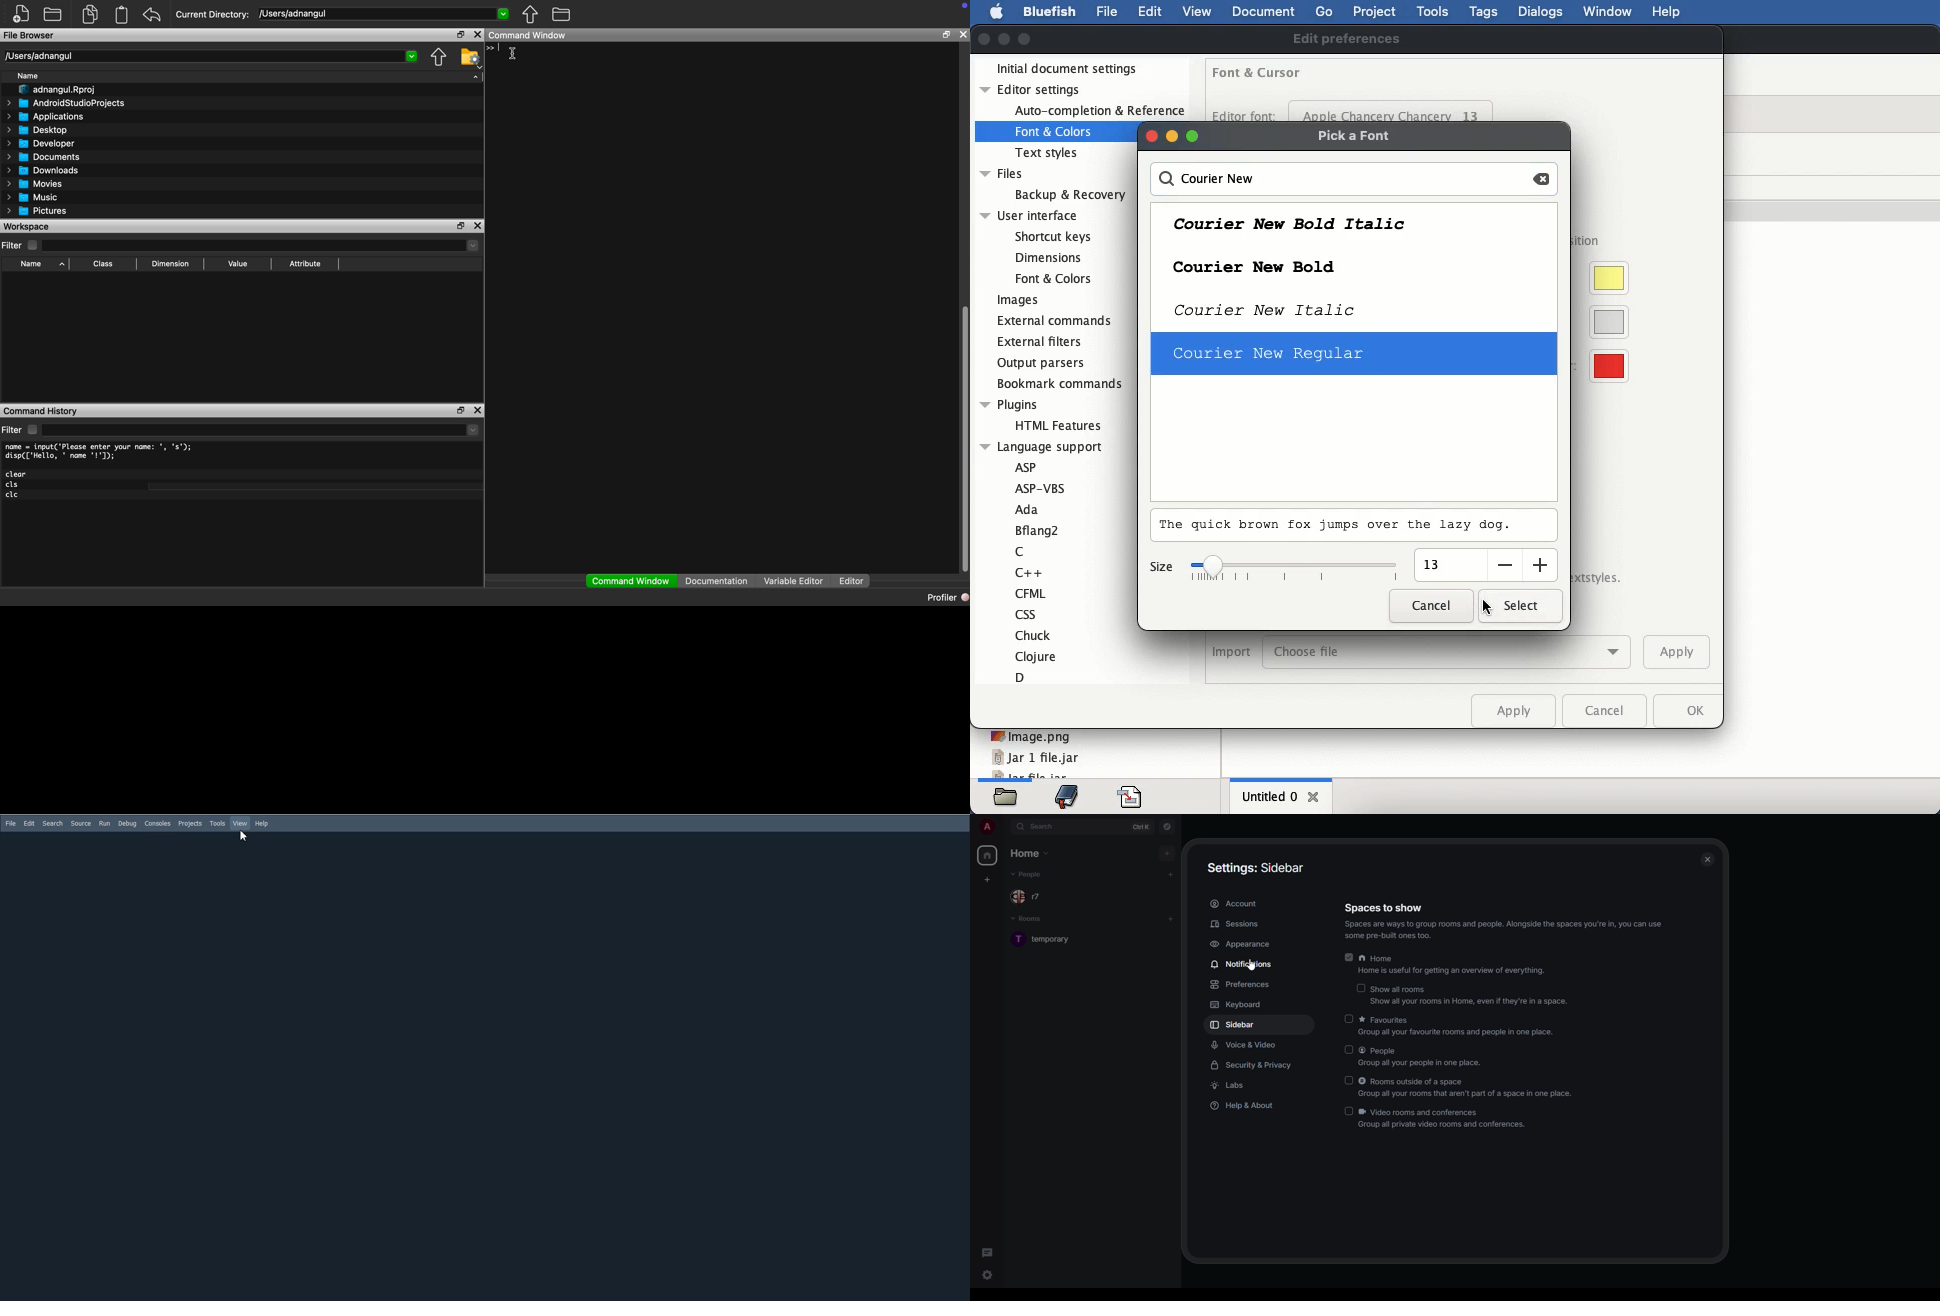 The height and width of the screenshot is (1316, 1960). Describe the element at coordinates (1165, 177) in the screenshot. I see `search` at that location.